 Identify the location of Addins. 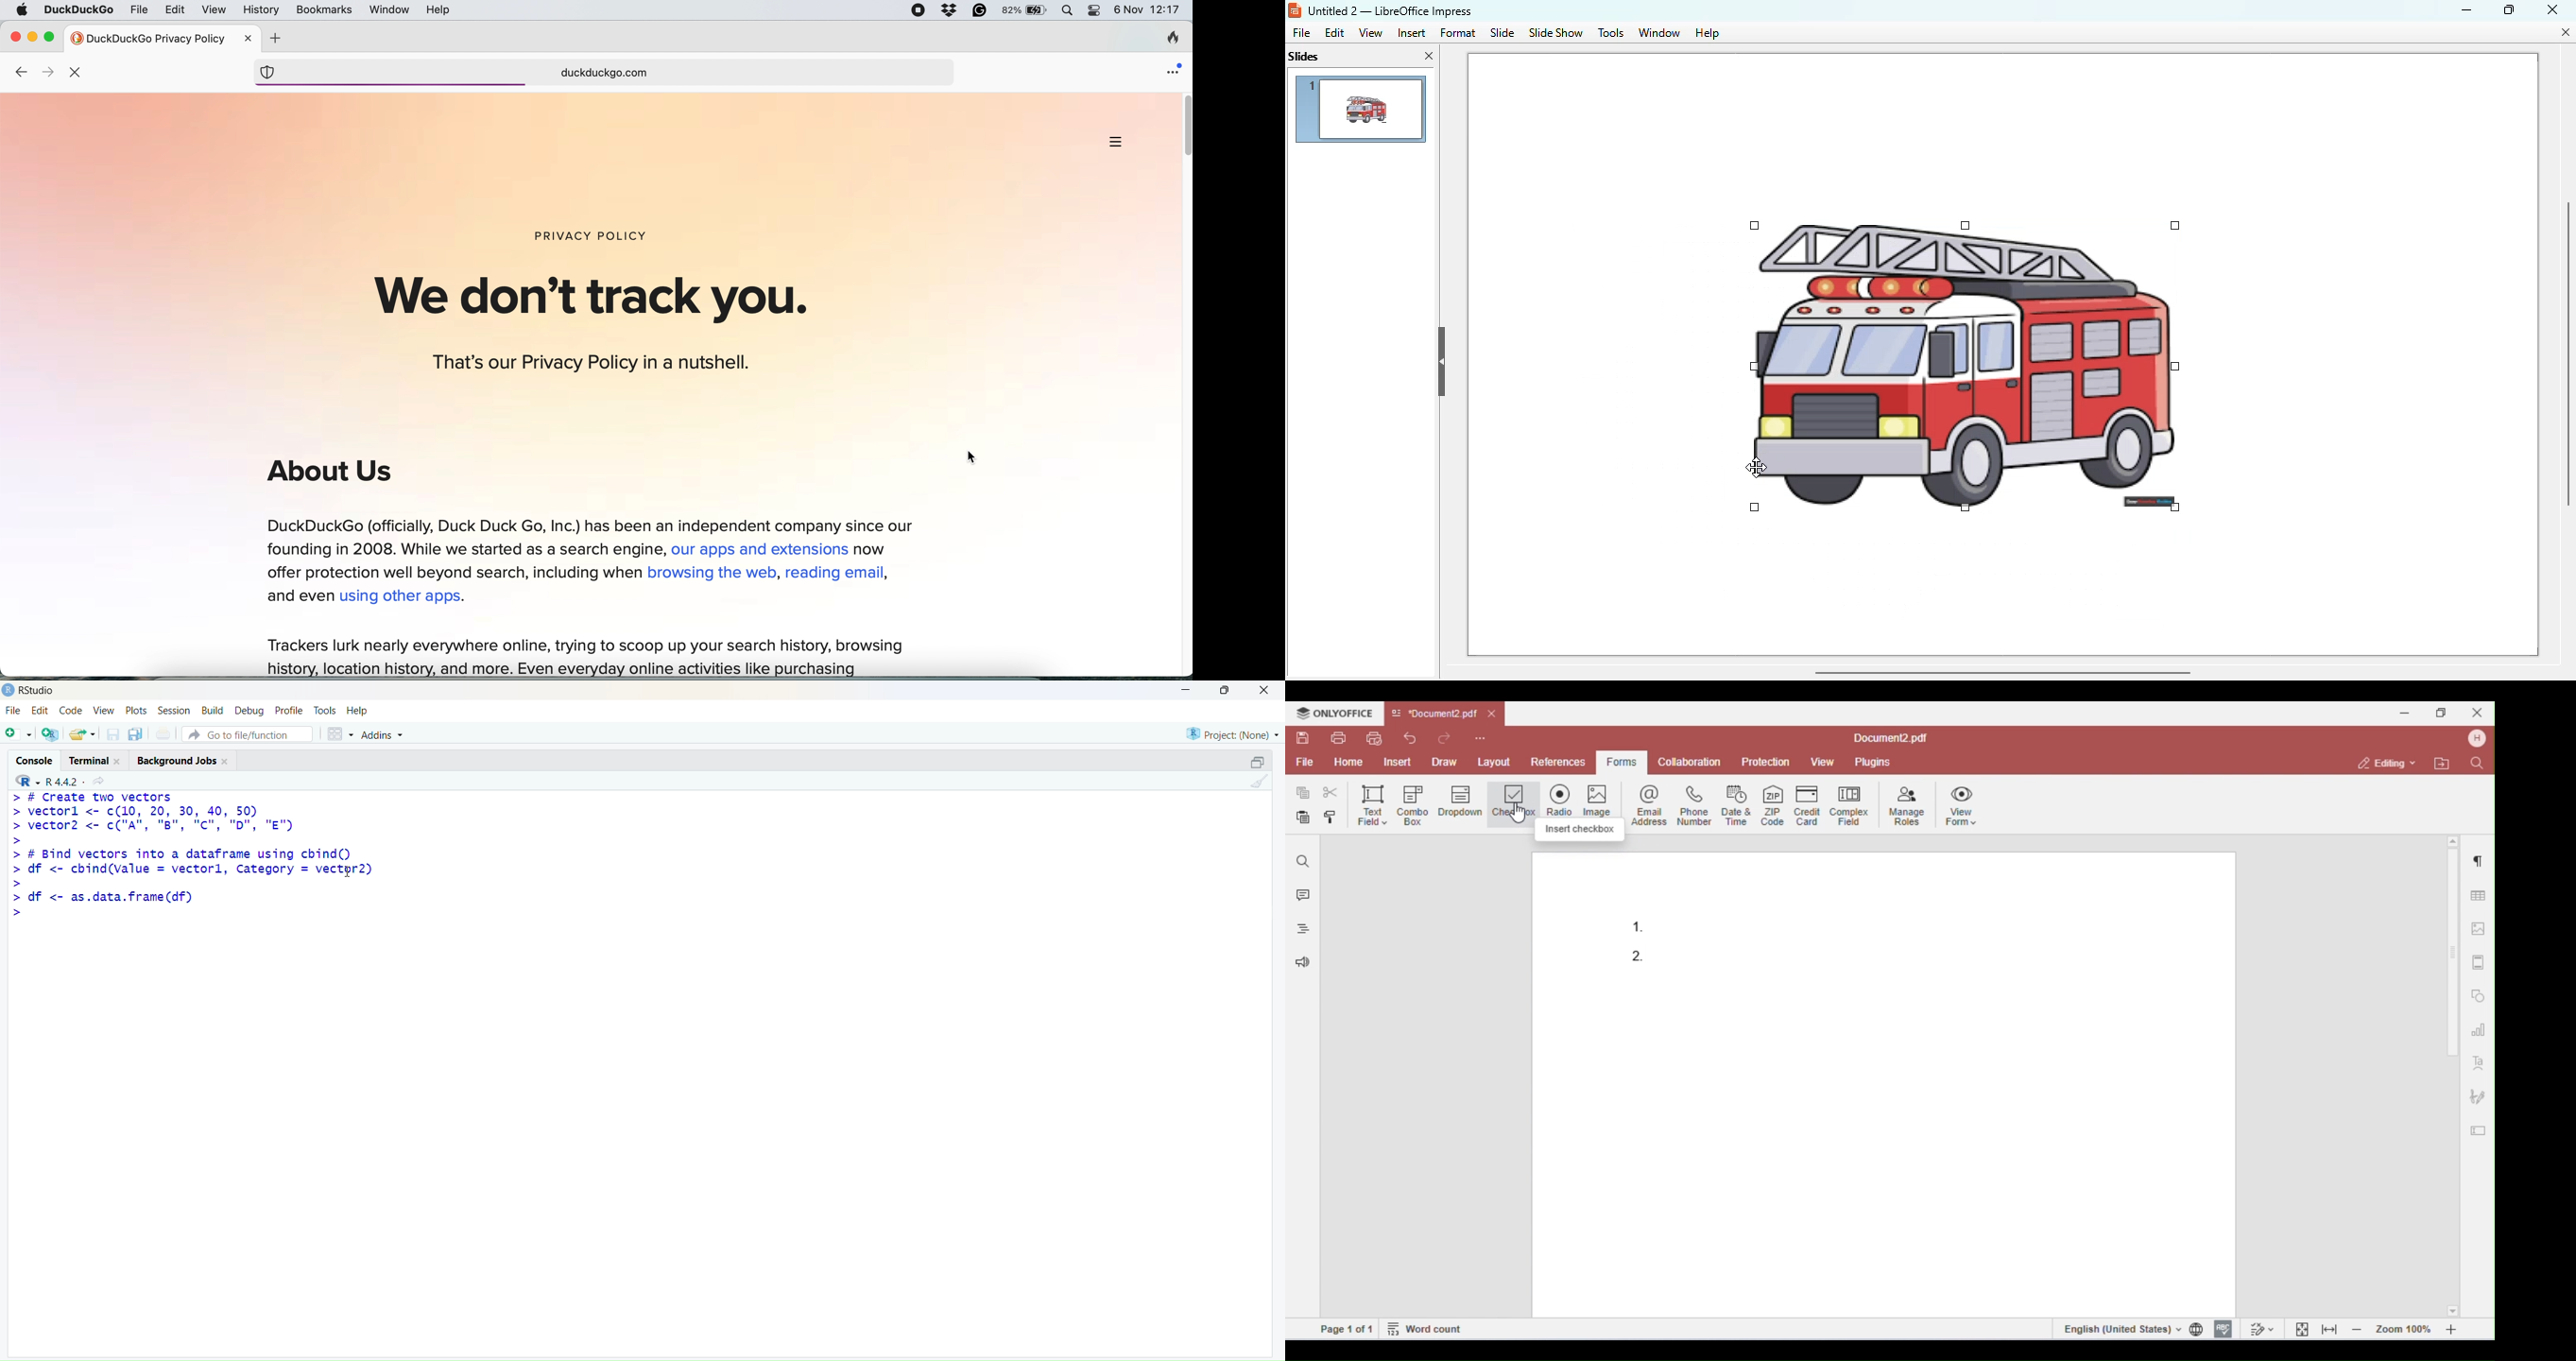
(382, 735).